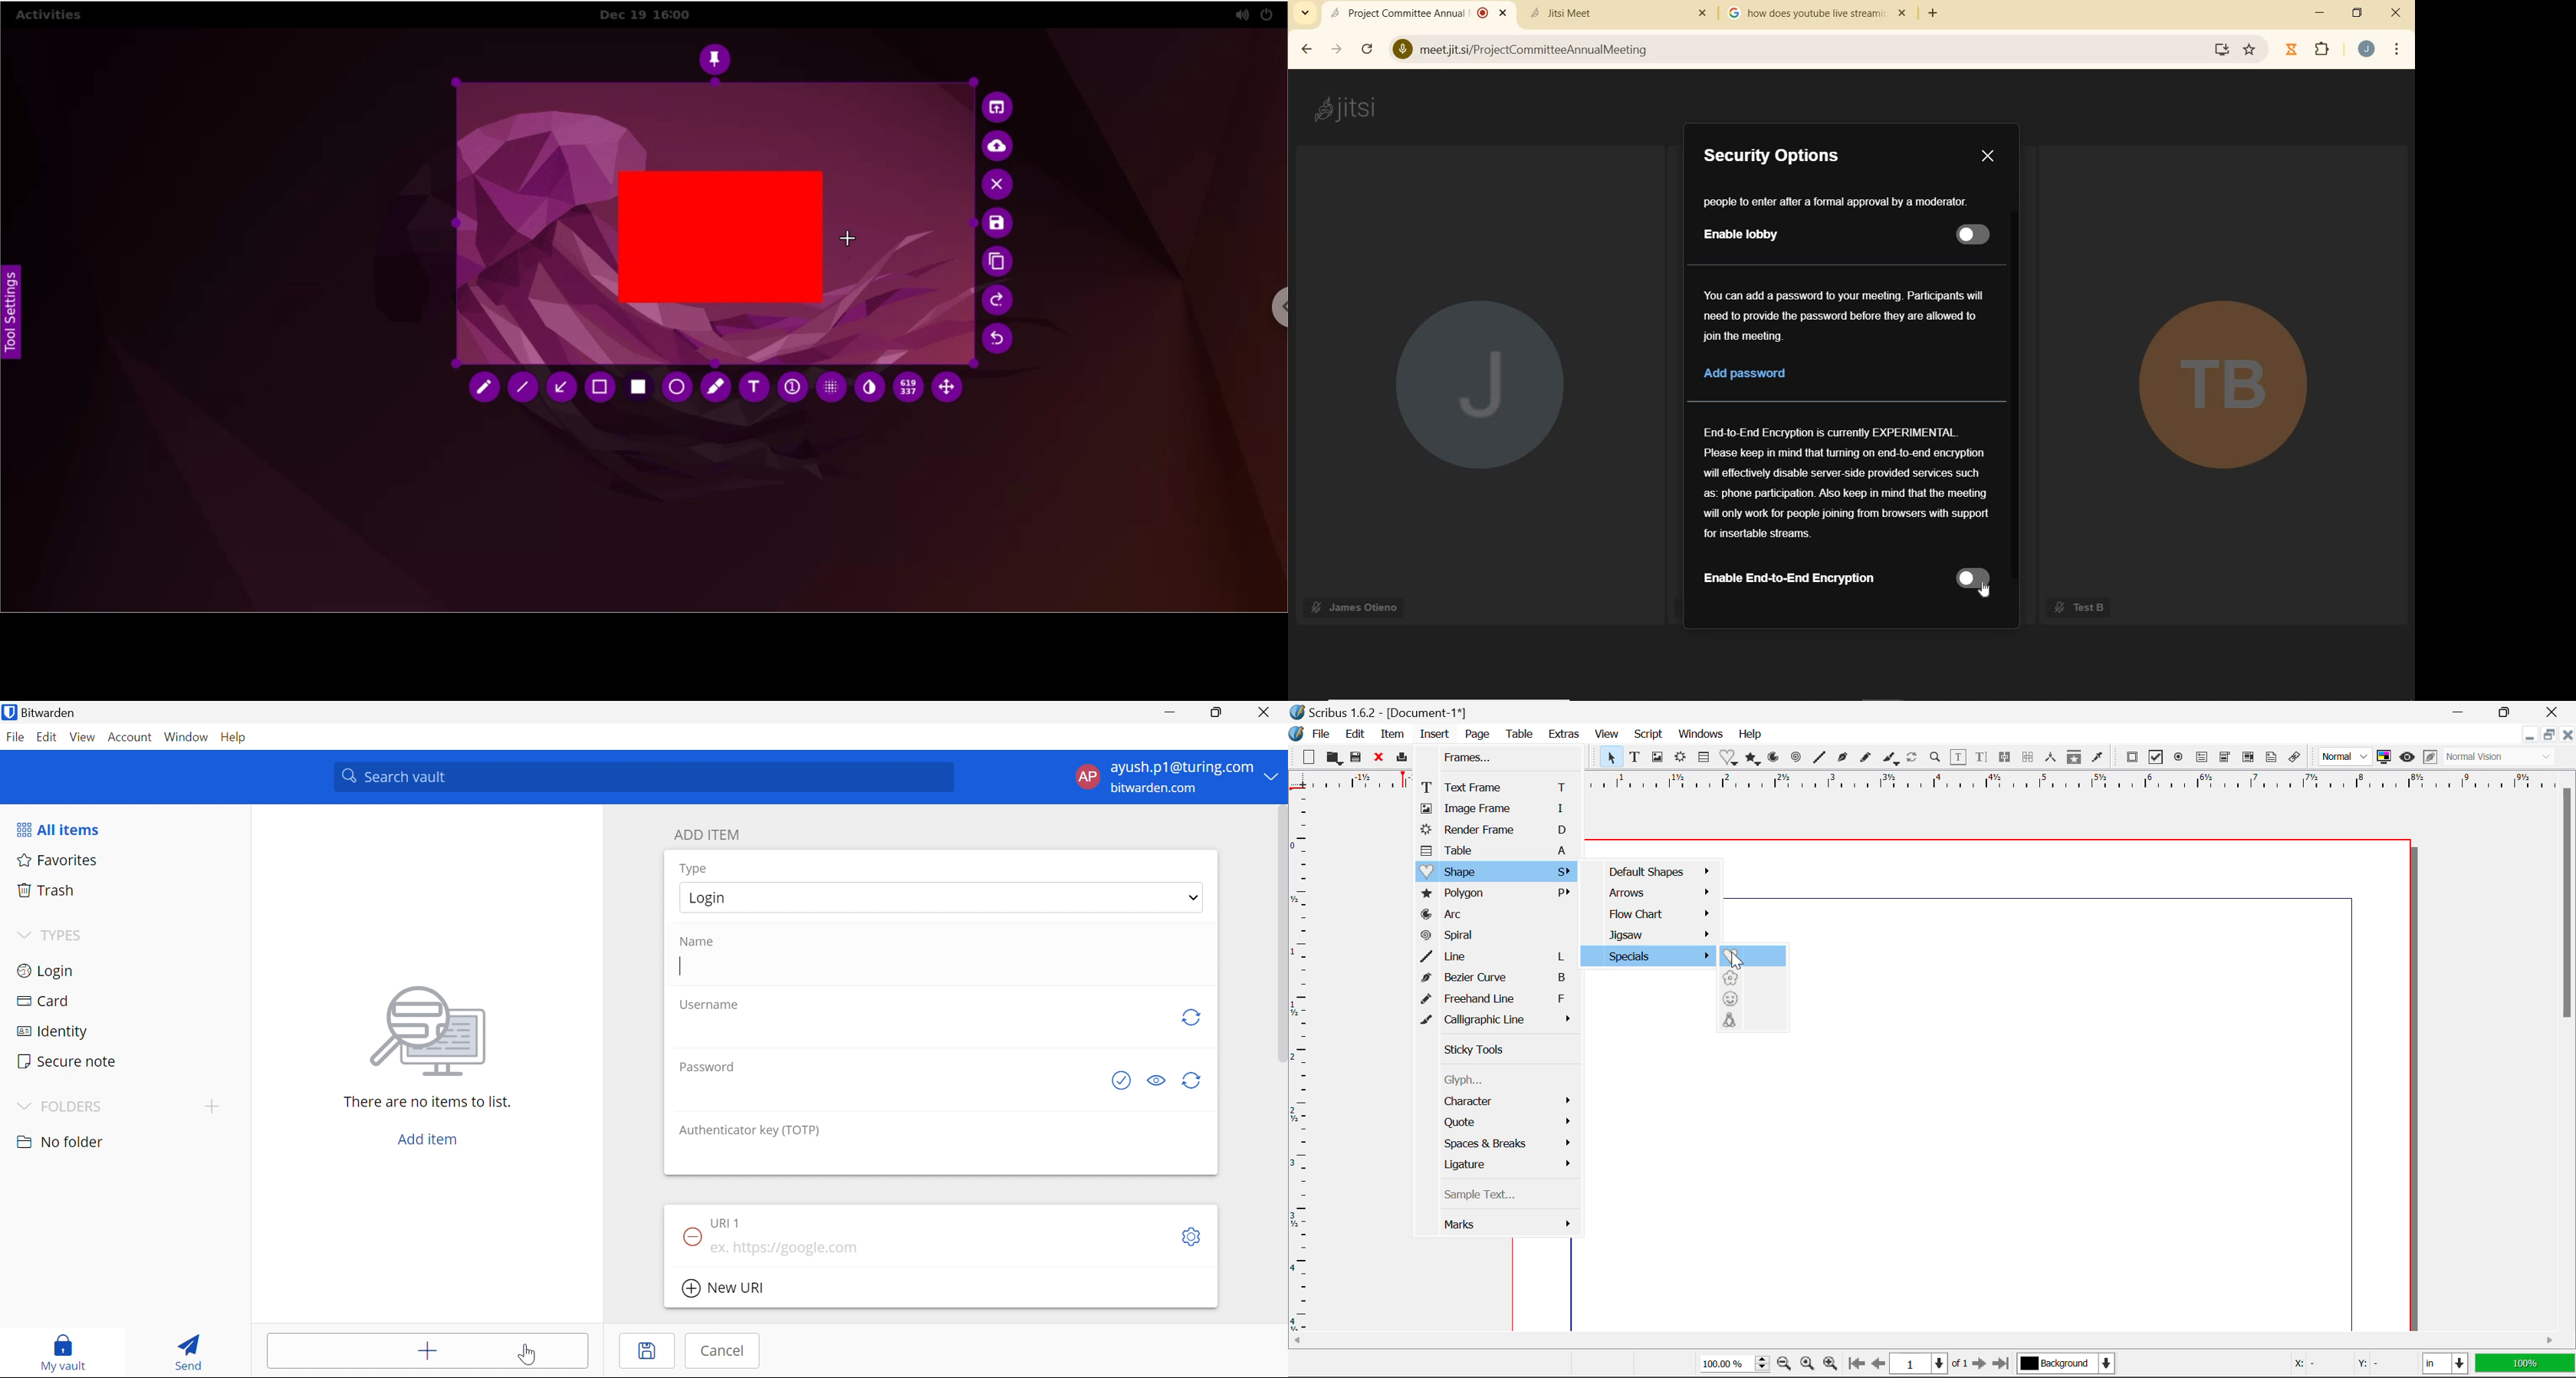 The height and width of the screenshot is (1400, 2576). I want to click on meetjitsi/ProjectCommitteeAnnualMeeting, so click(1801, 51).